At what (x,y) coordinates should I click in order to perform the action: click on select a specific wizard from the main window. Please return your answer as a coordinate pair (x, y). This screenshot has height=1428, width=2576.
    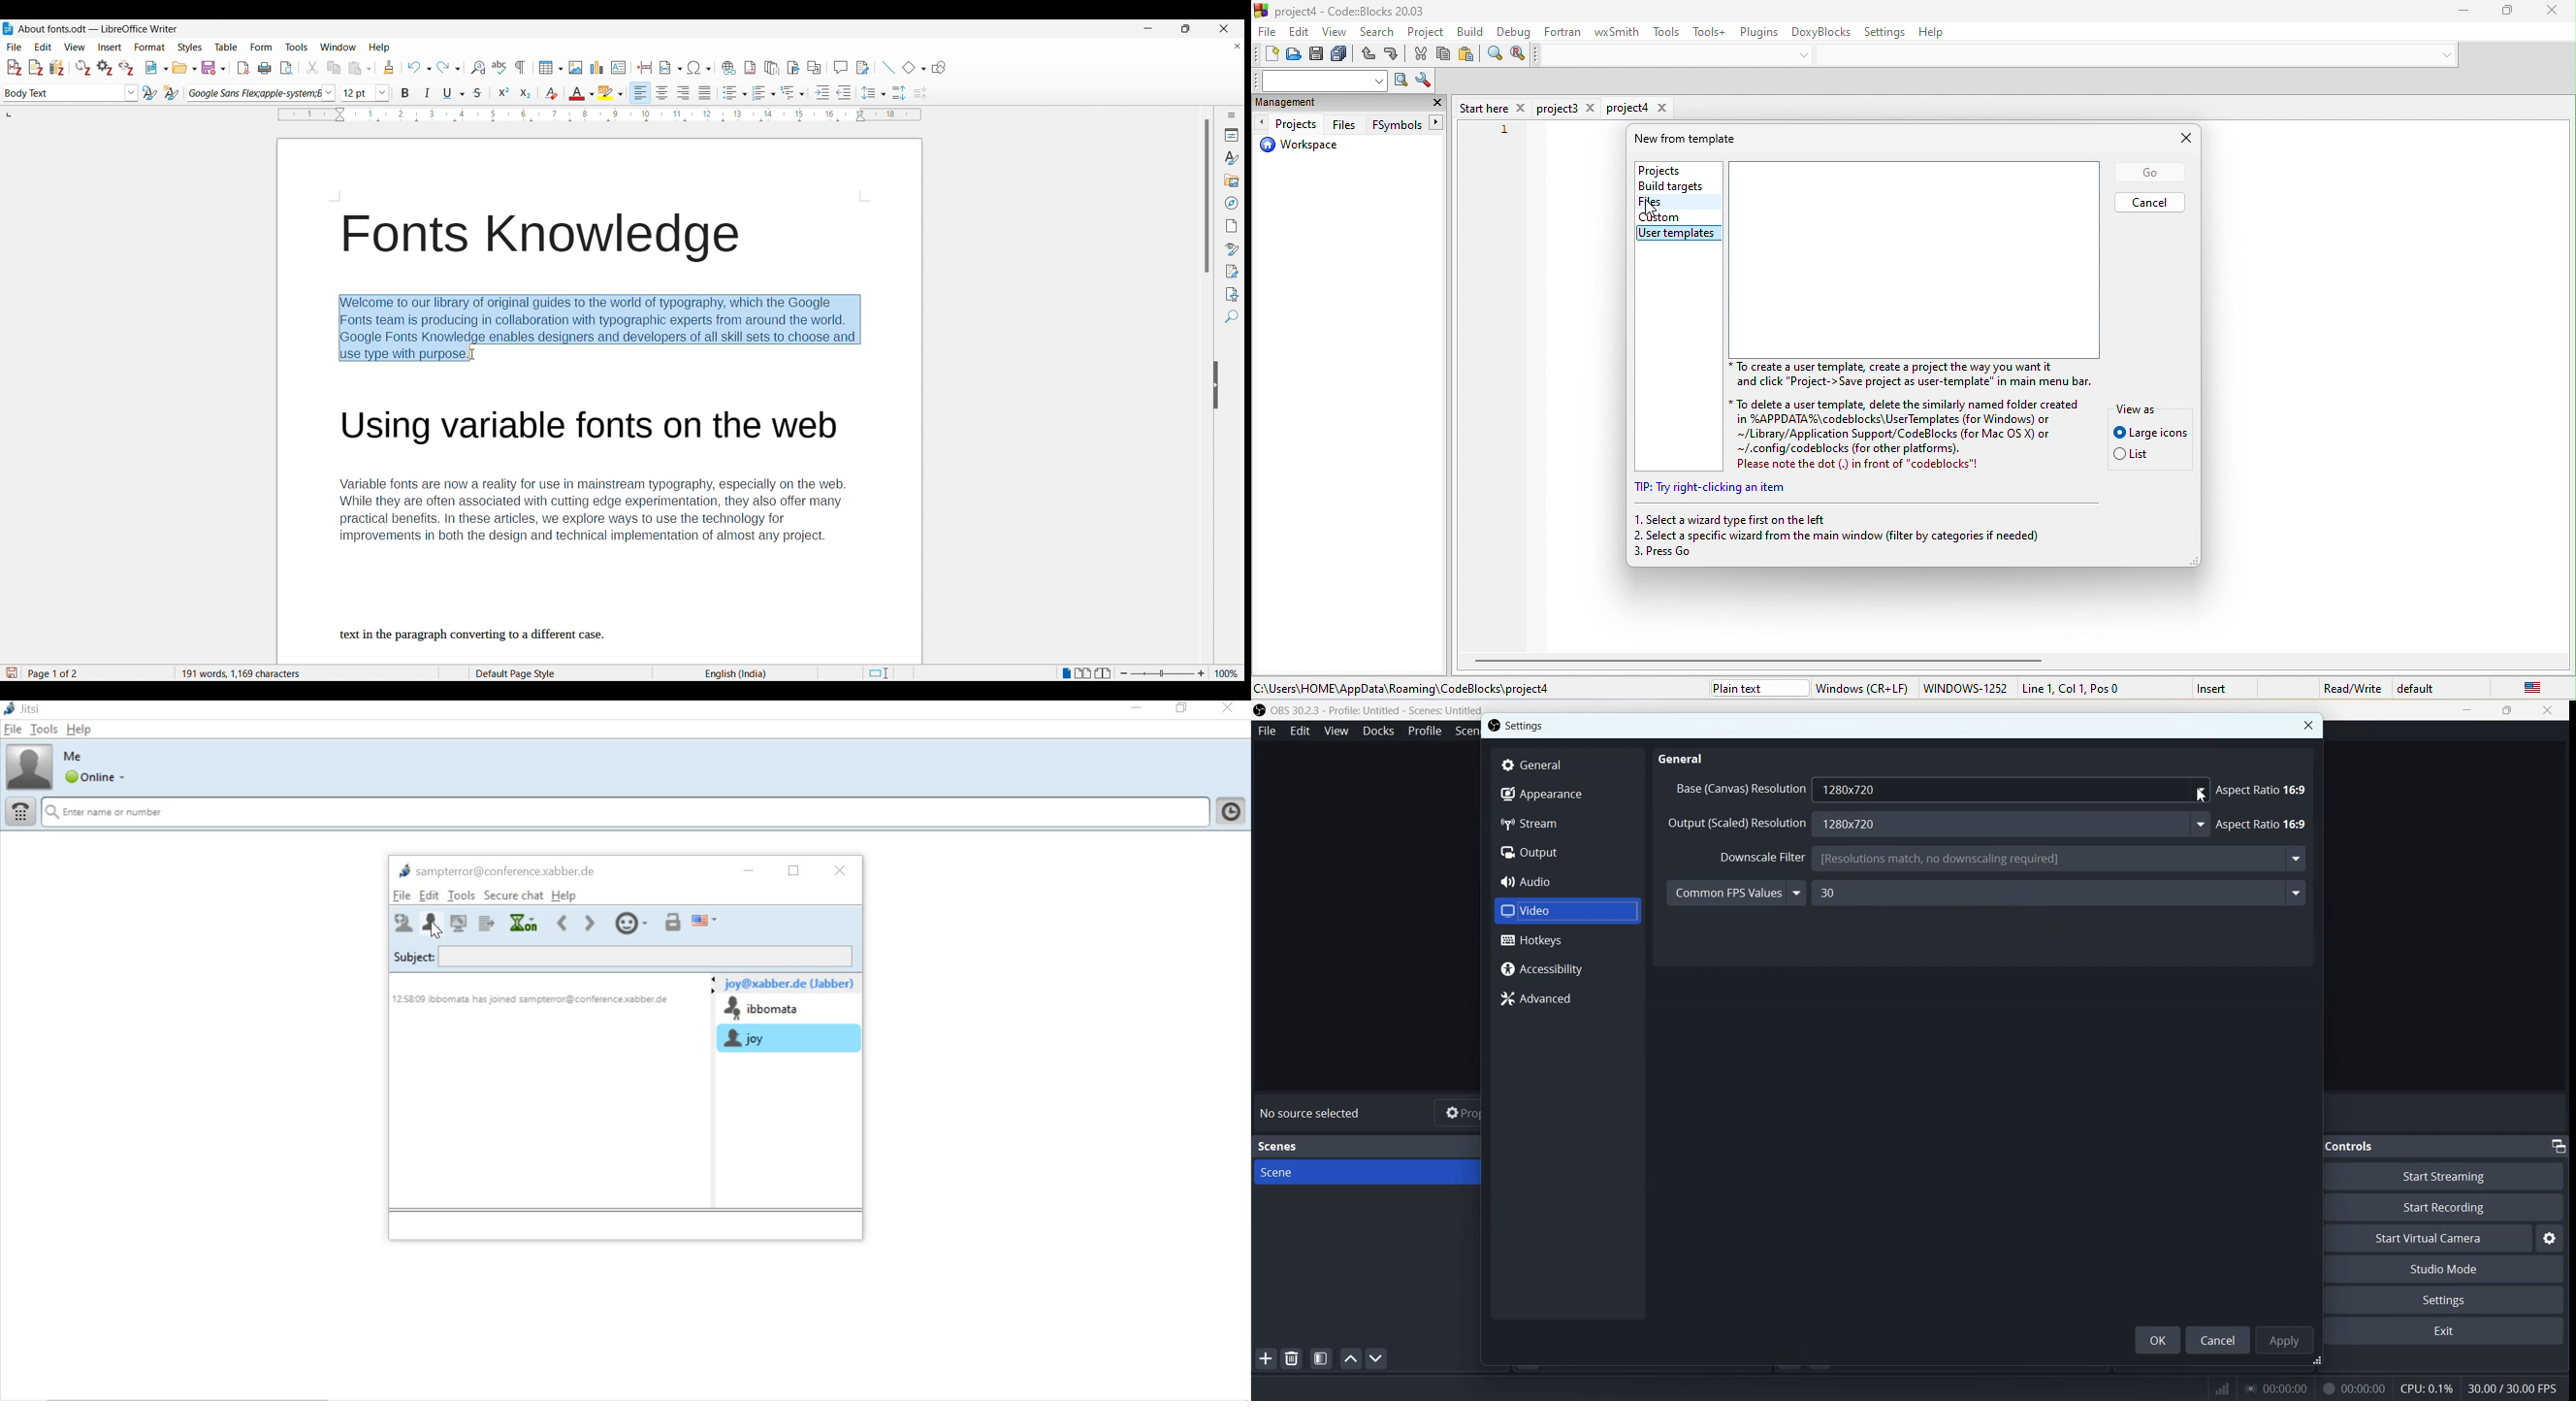
    Looking at the image, I should click on (1852, 536).